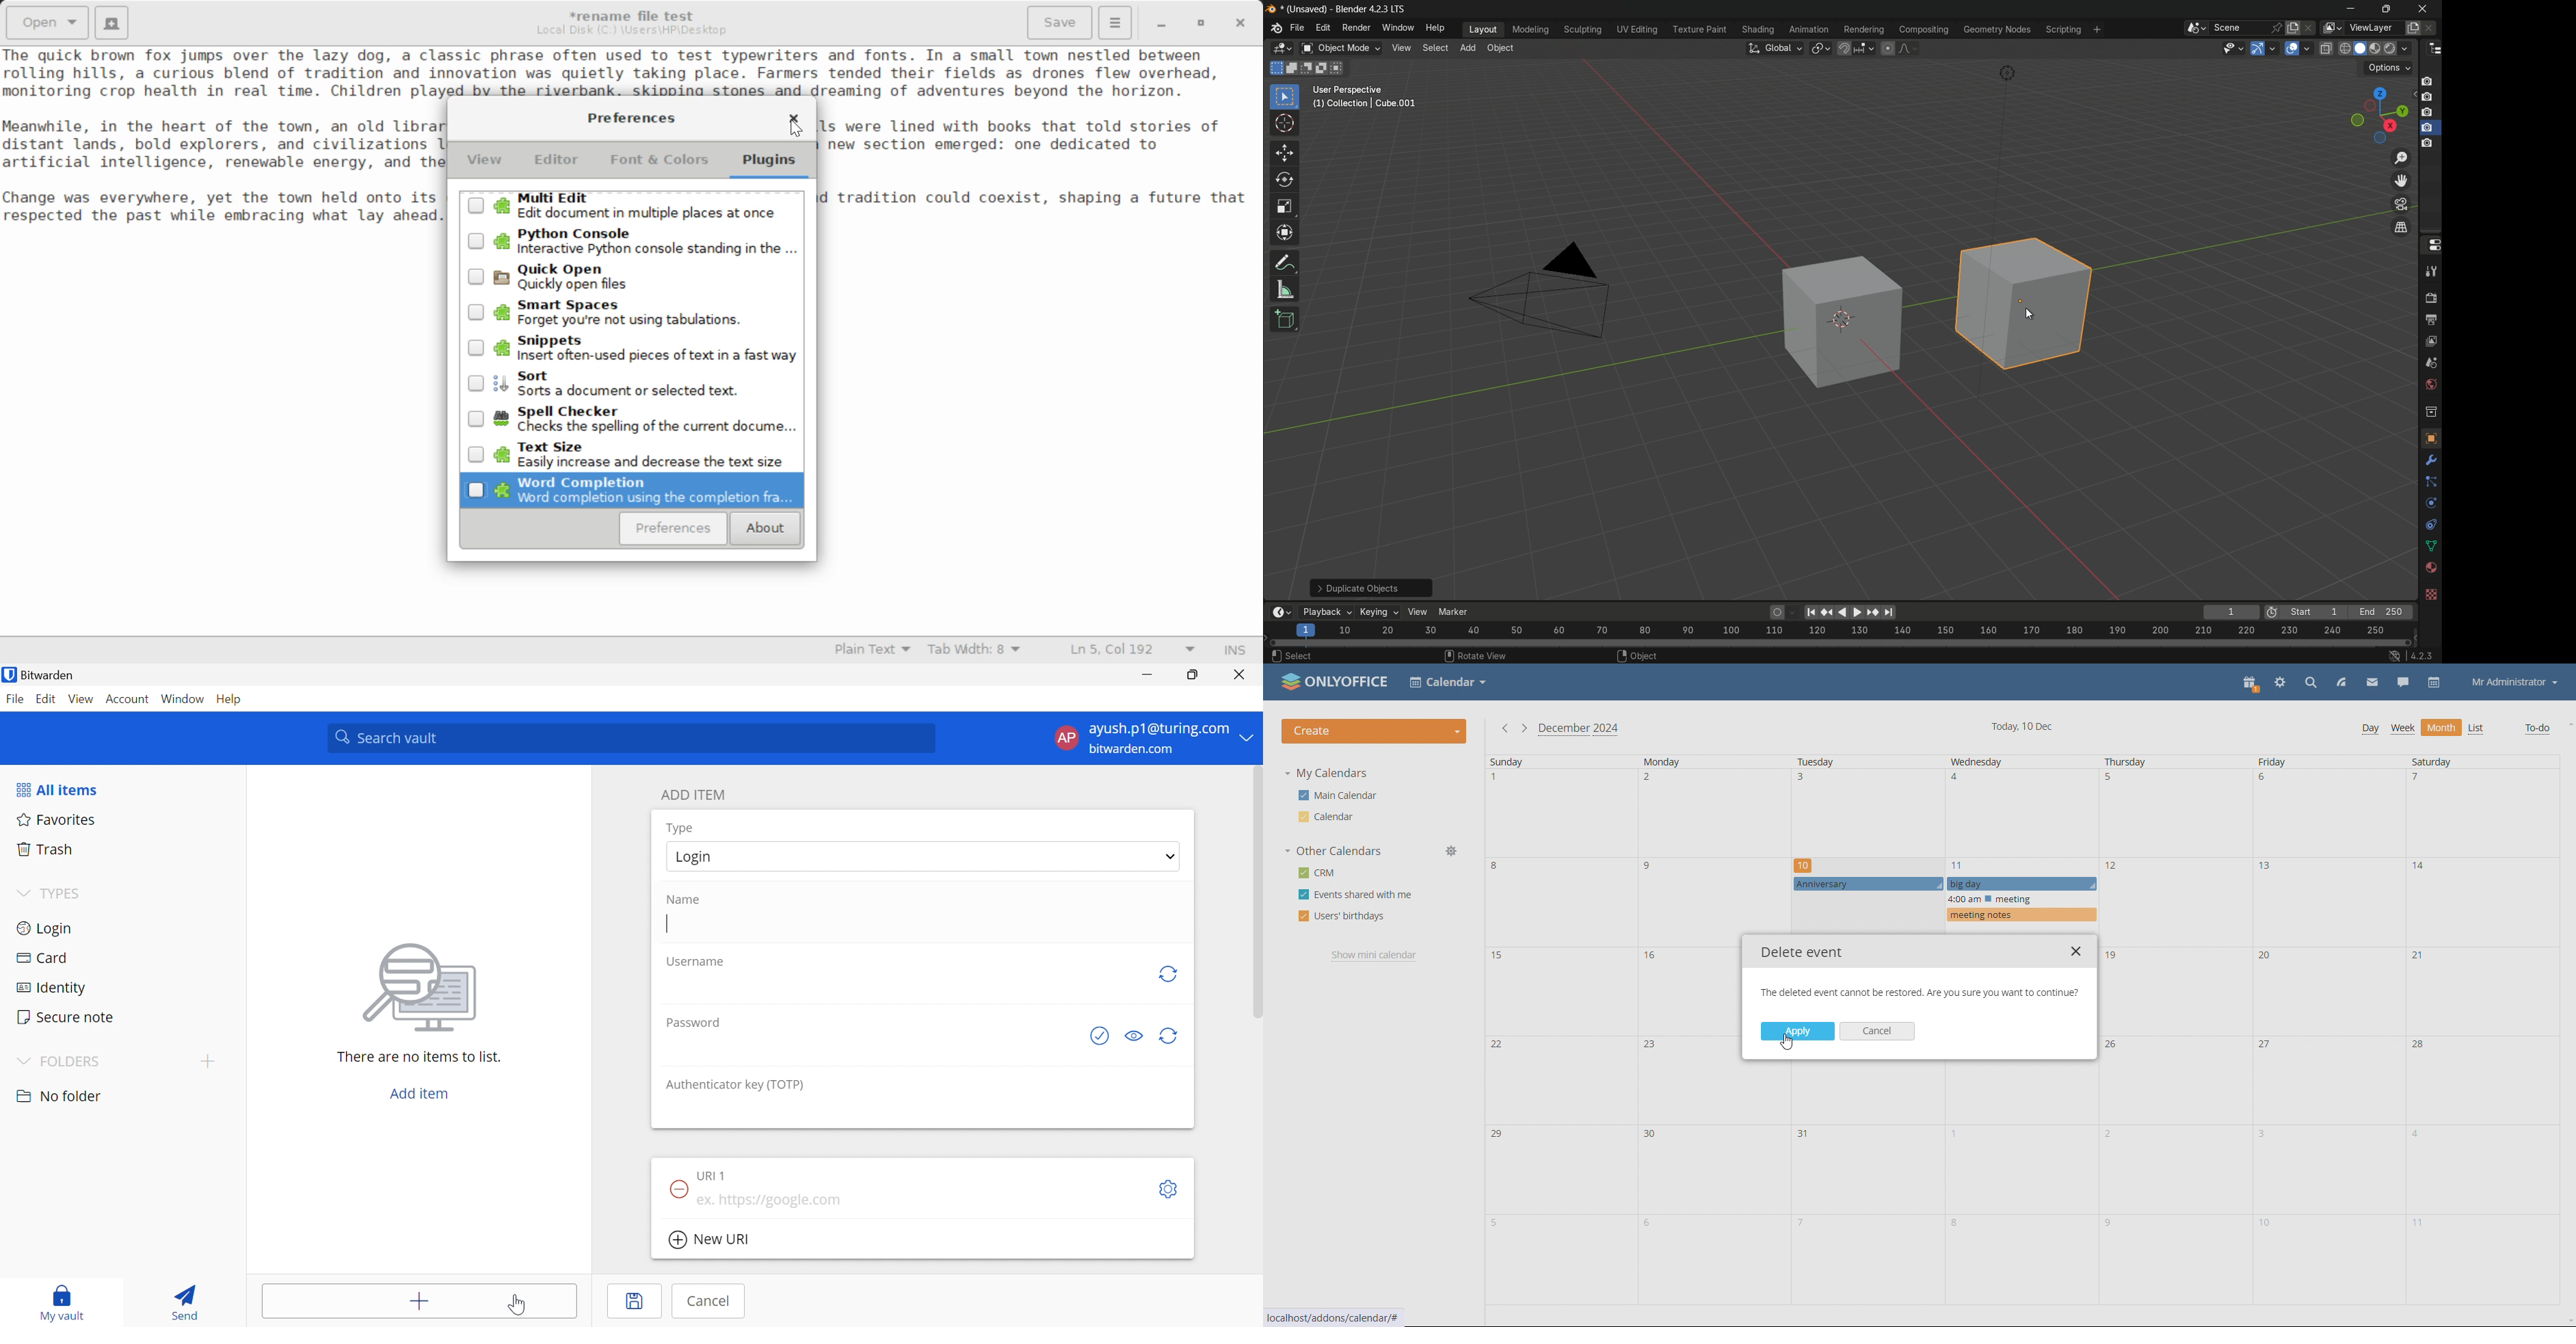 This screenshot has width=2576, height=1344. What do you see at coordinates (1575, 655) in the screenshot?
I see `B Ser Snap Ease` at bounding box center [1575, 655].